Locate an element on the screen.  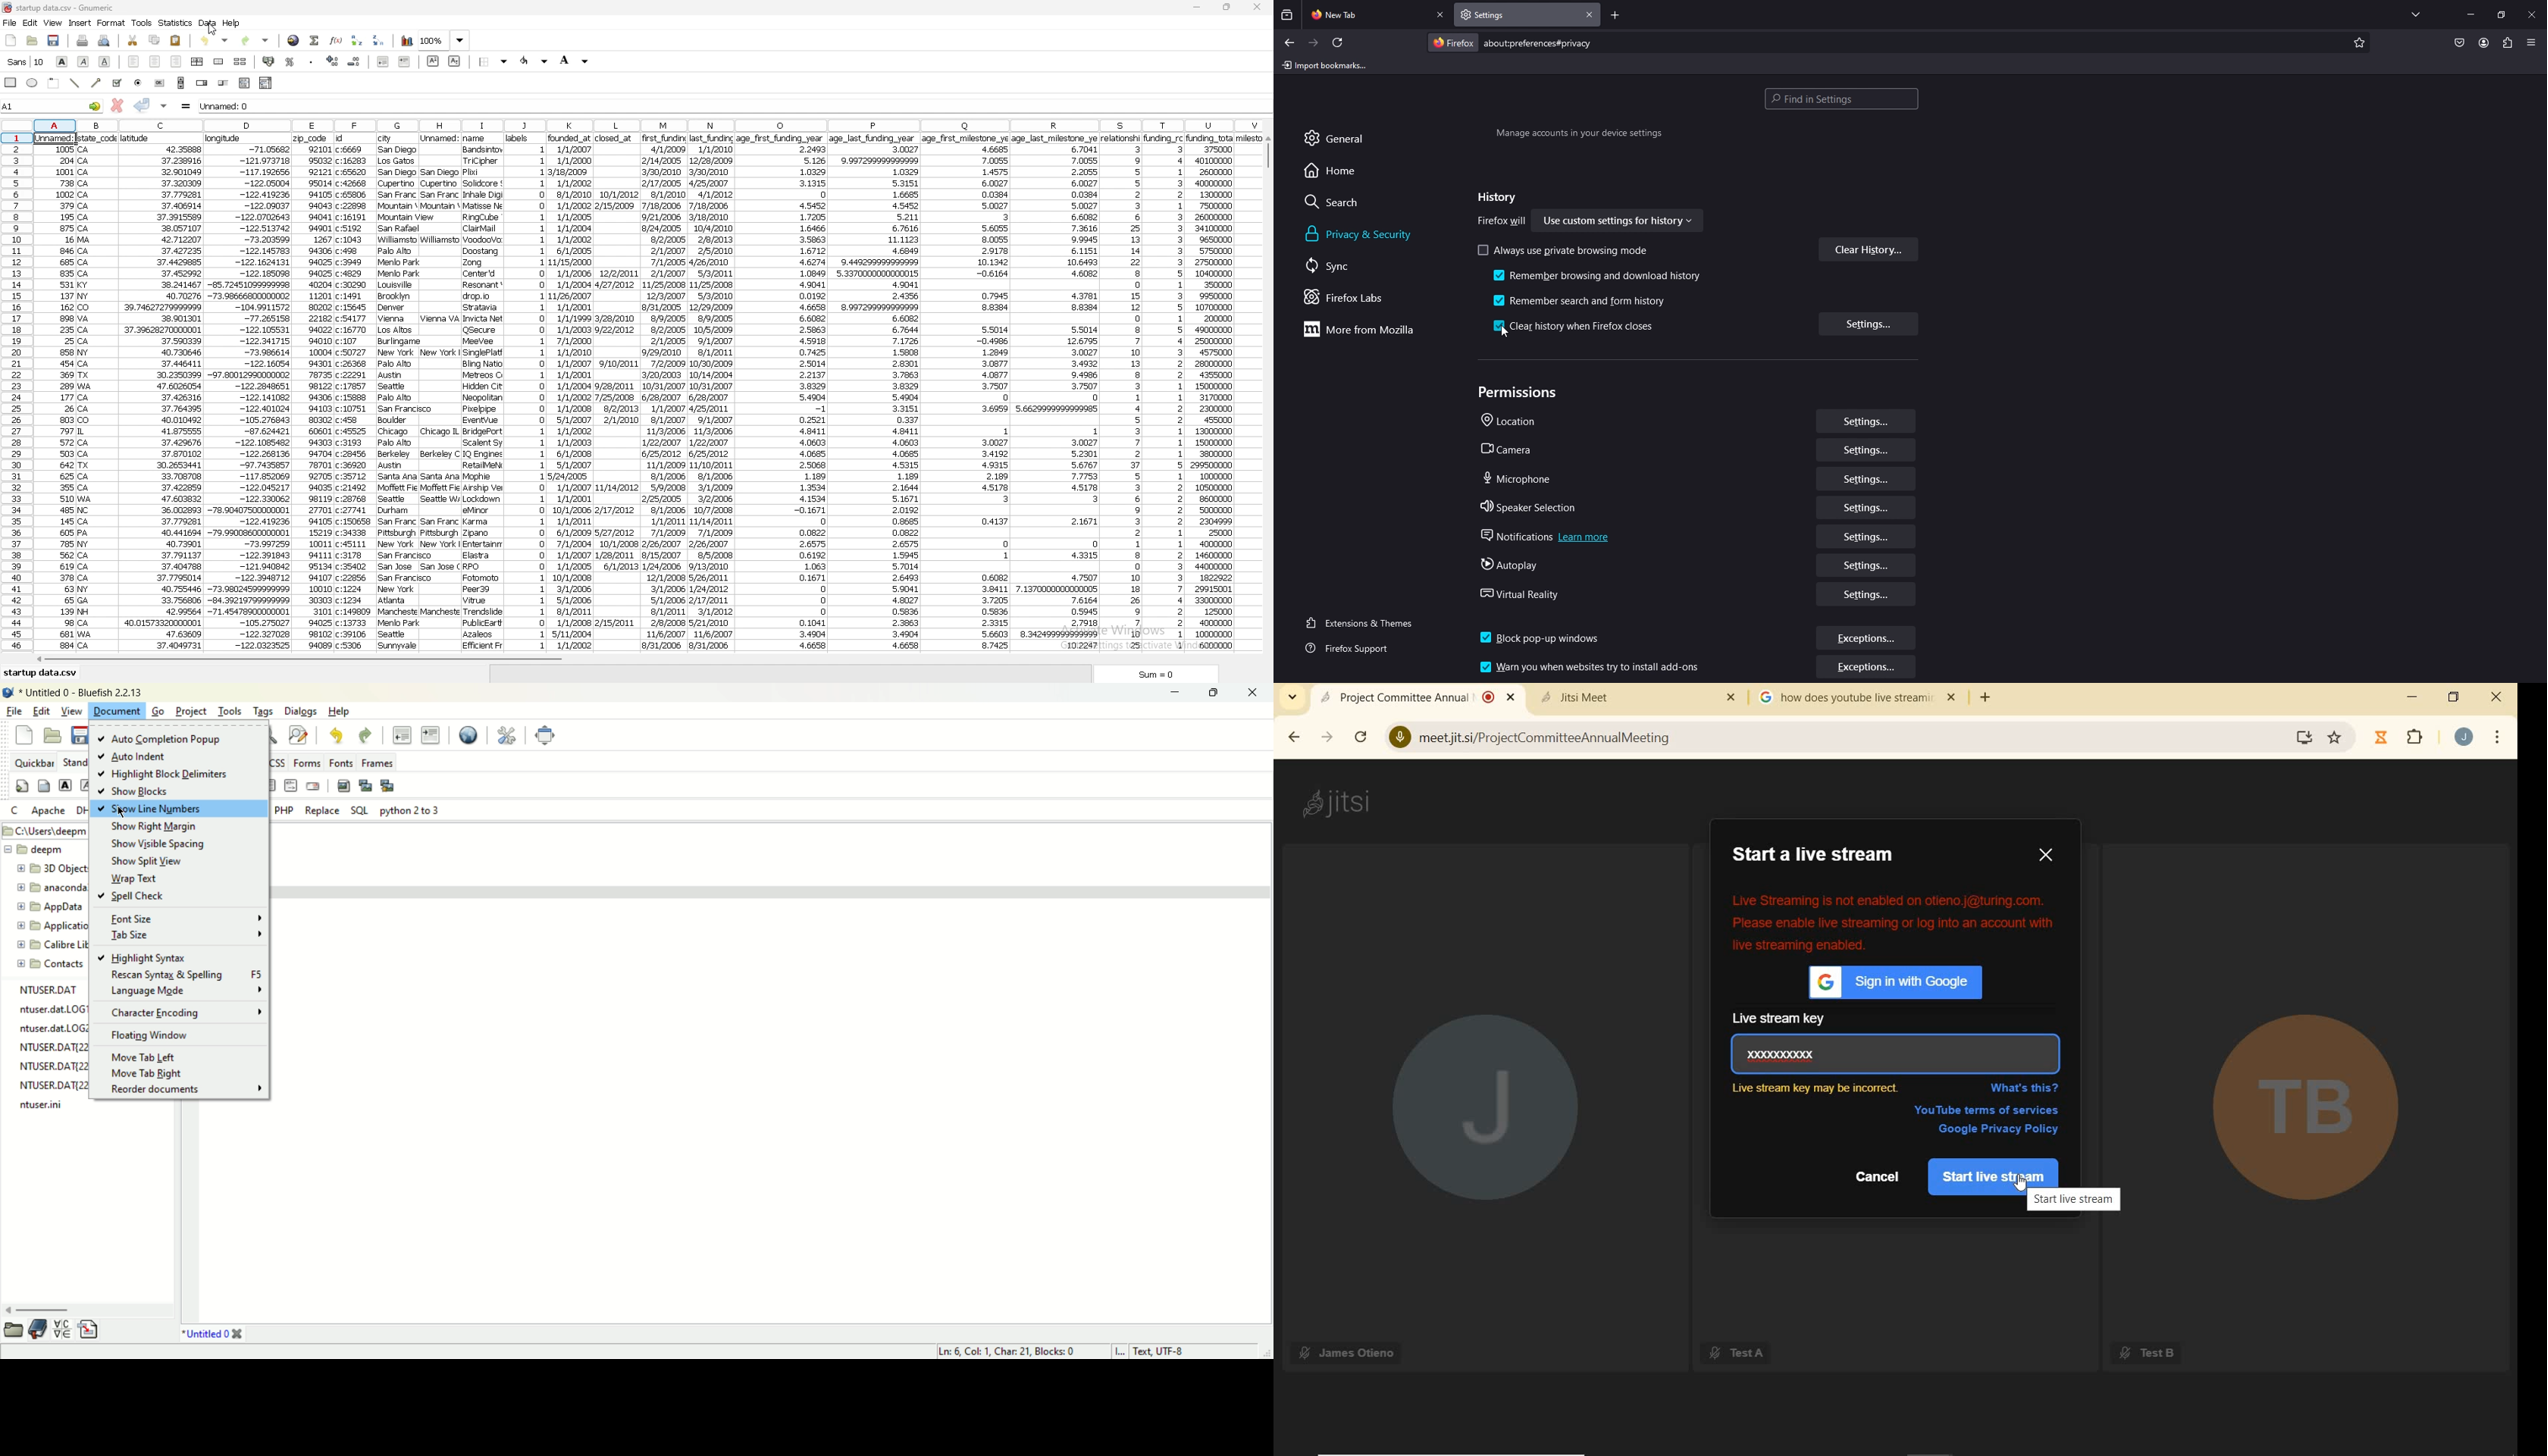
start live stream is located at coordinates (2074, 1201).